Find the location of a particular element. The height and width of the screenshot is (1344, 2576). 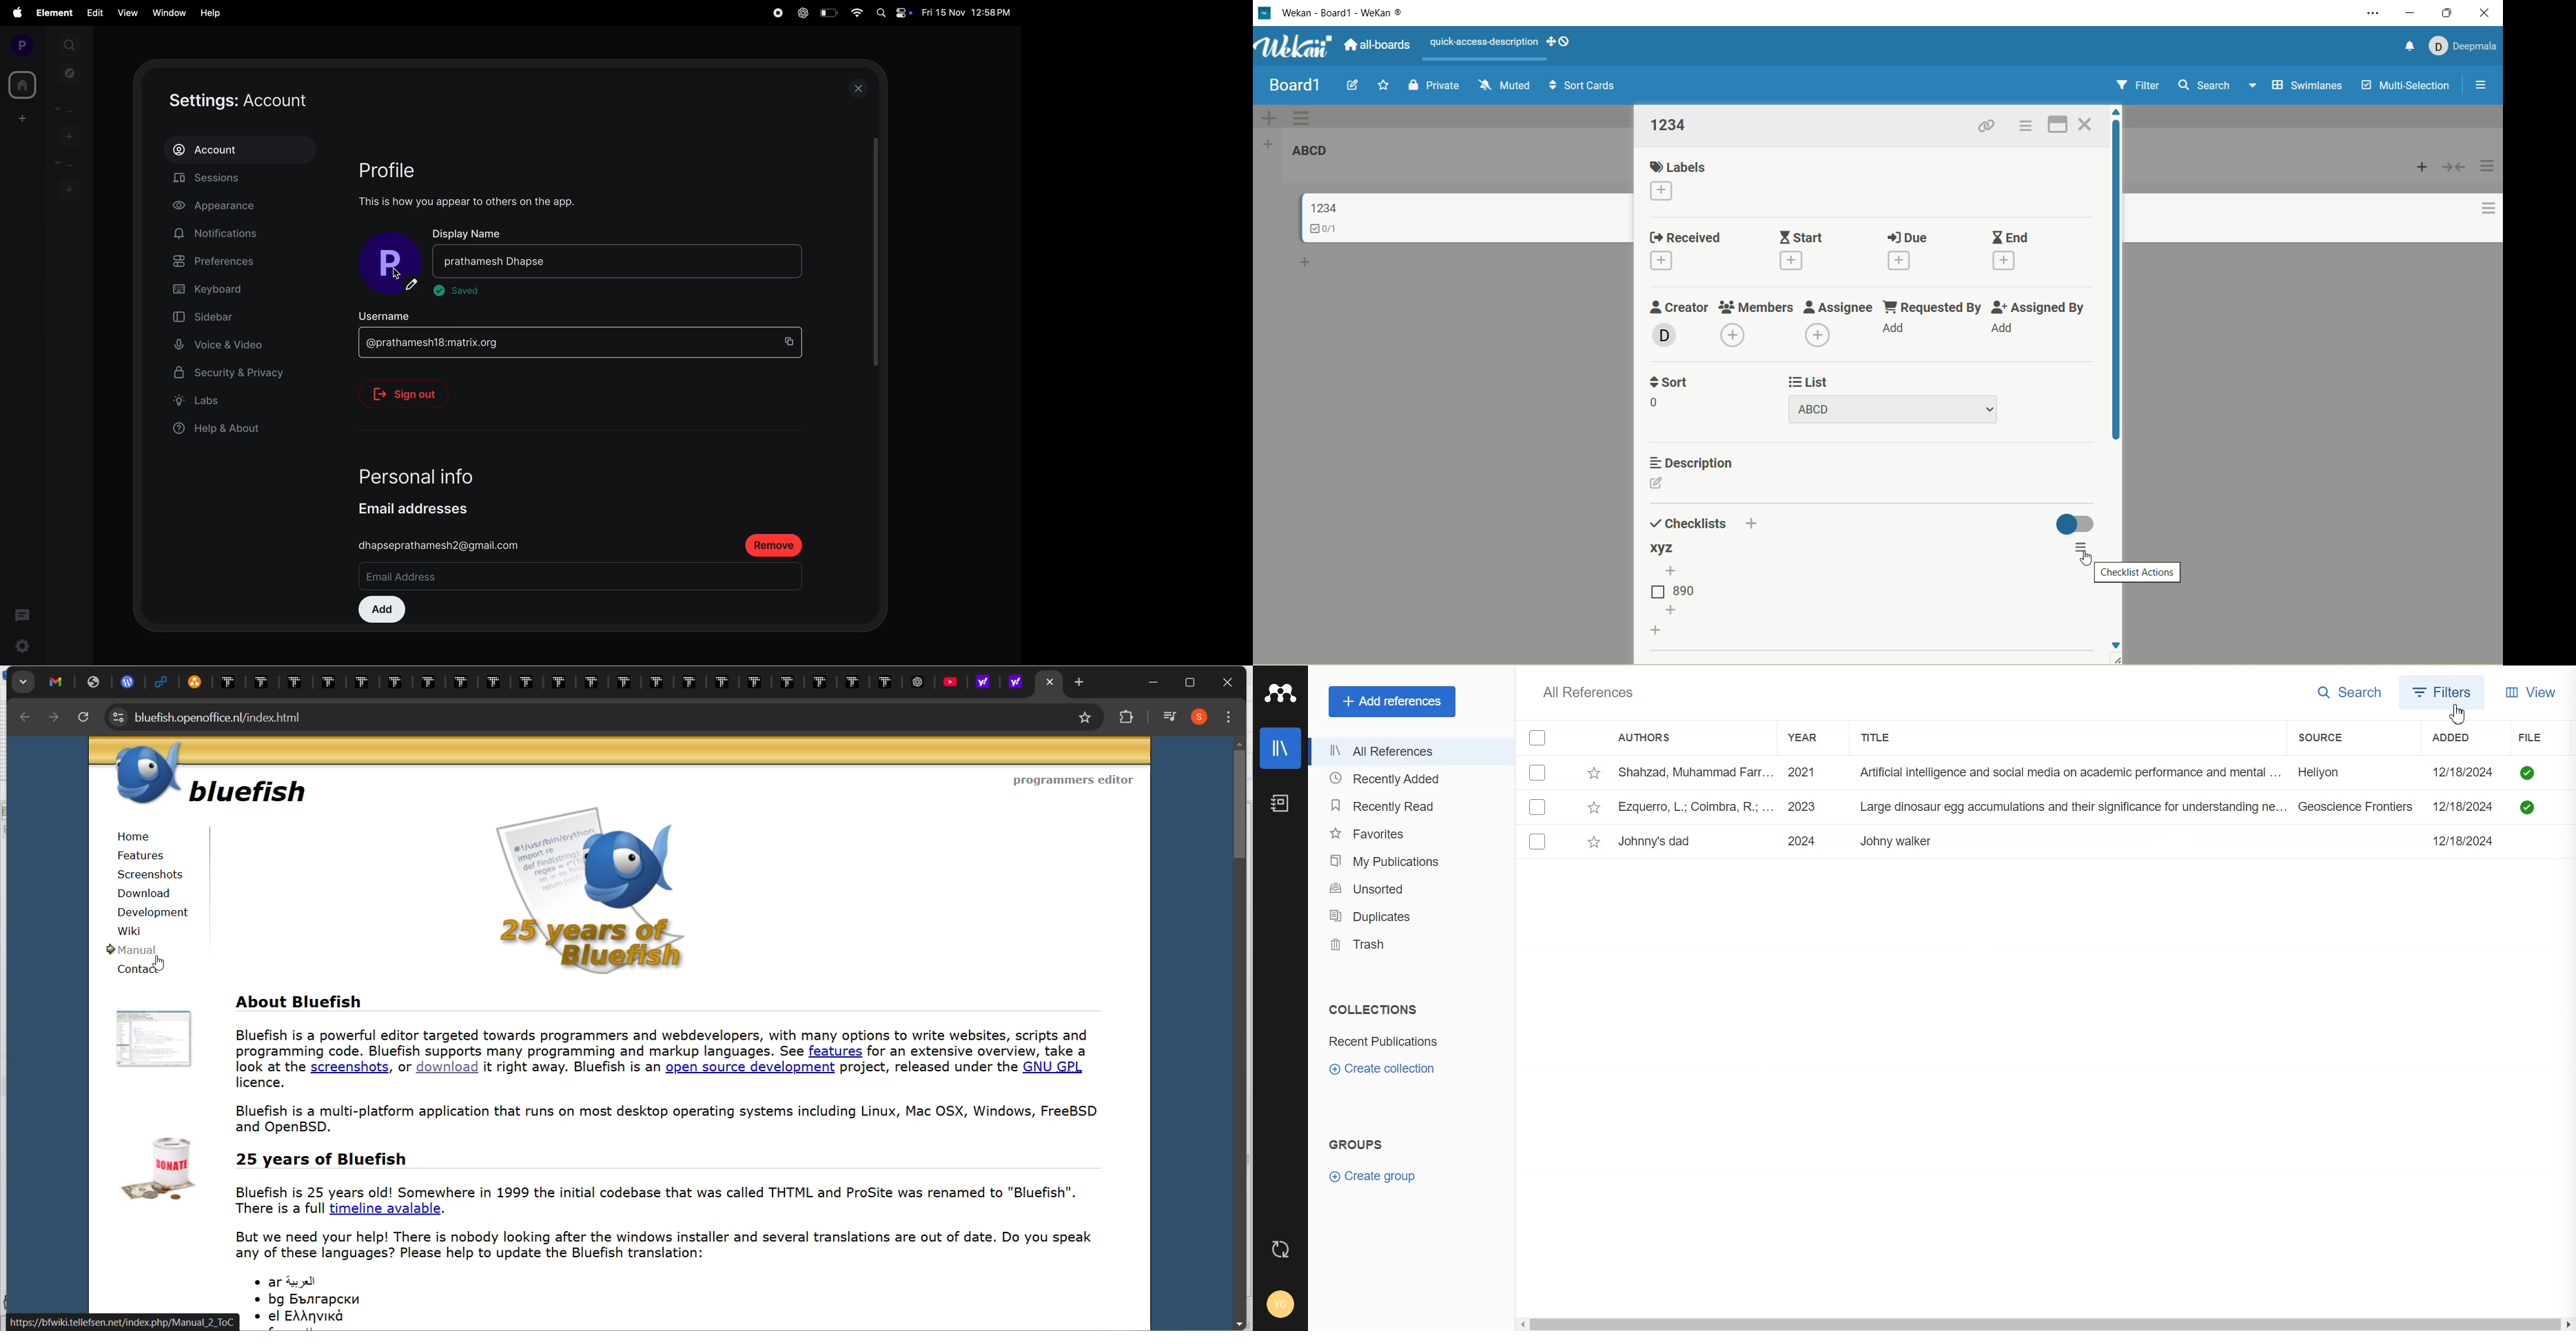

add swimlane is located at coordinates (1272, 117).